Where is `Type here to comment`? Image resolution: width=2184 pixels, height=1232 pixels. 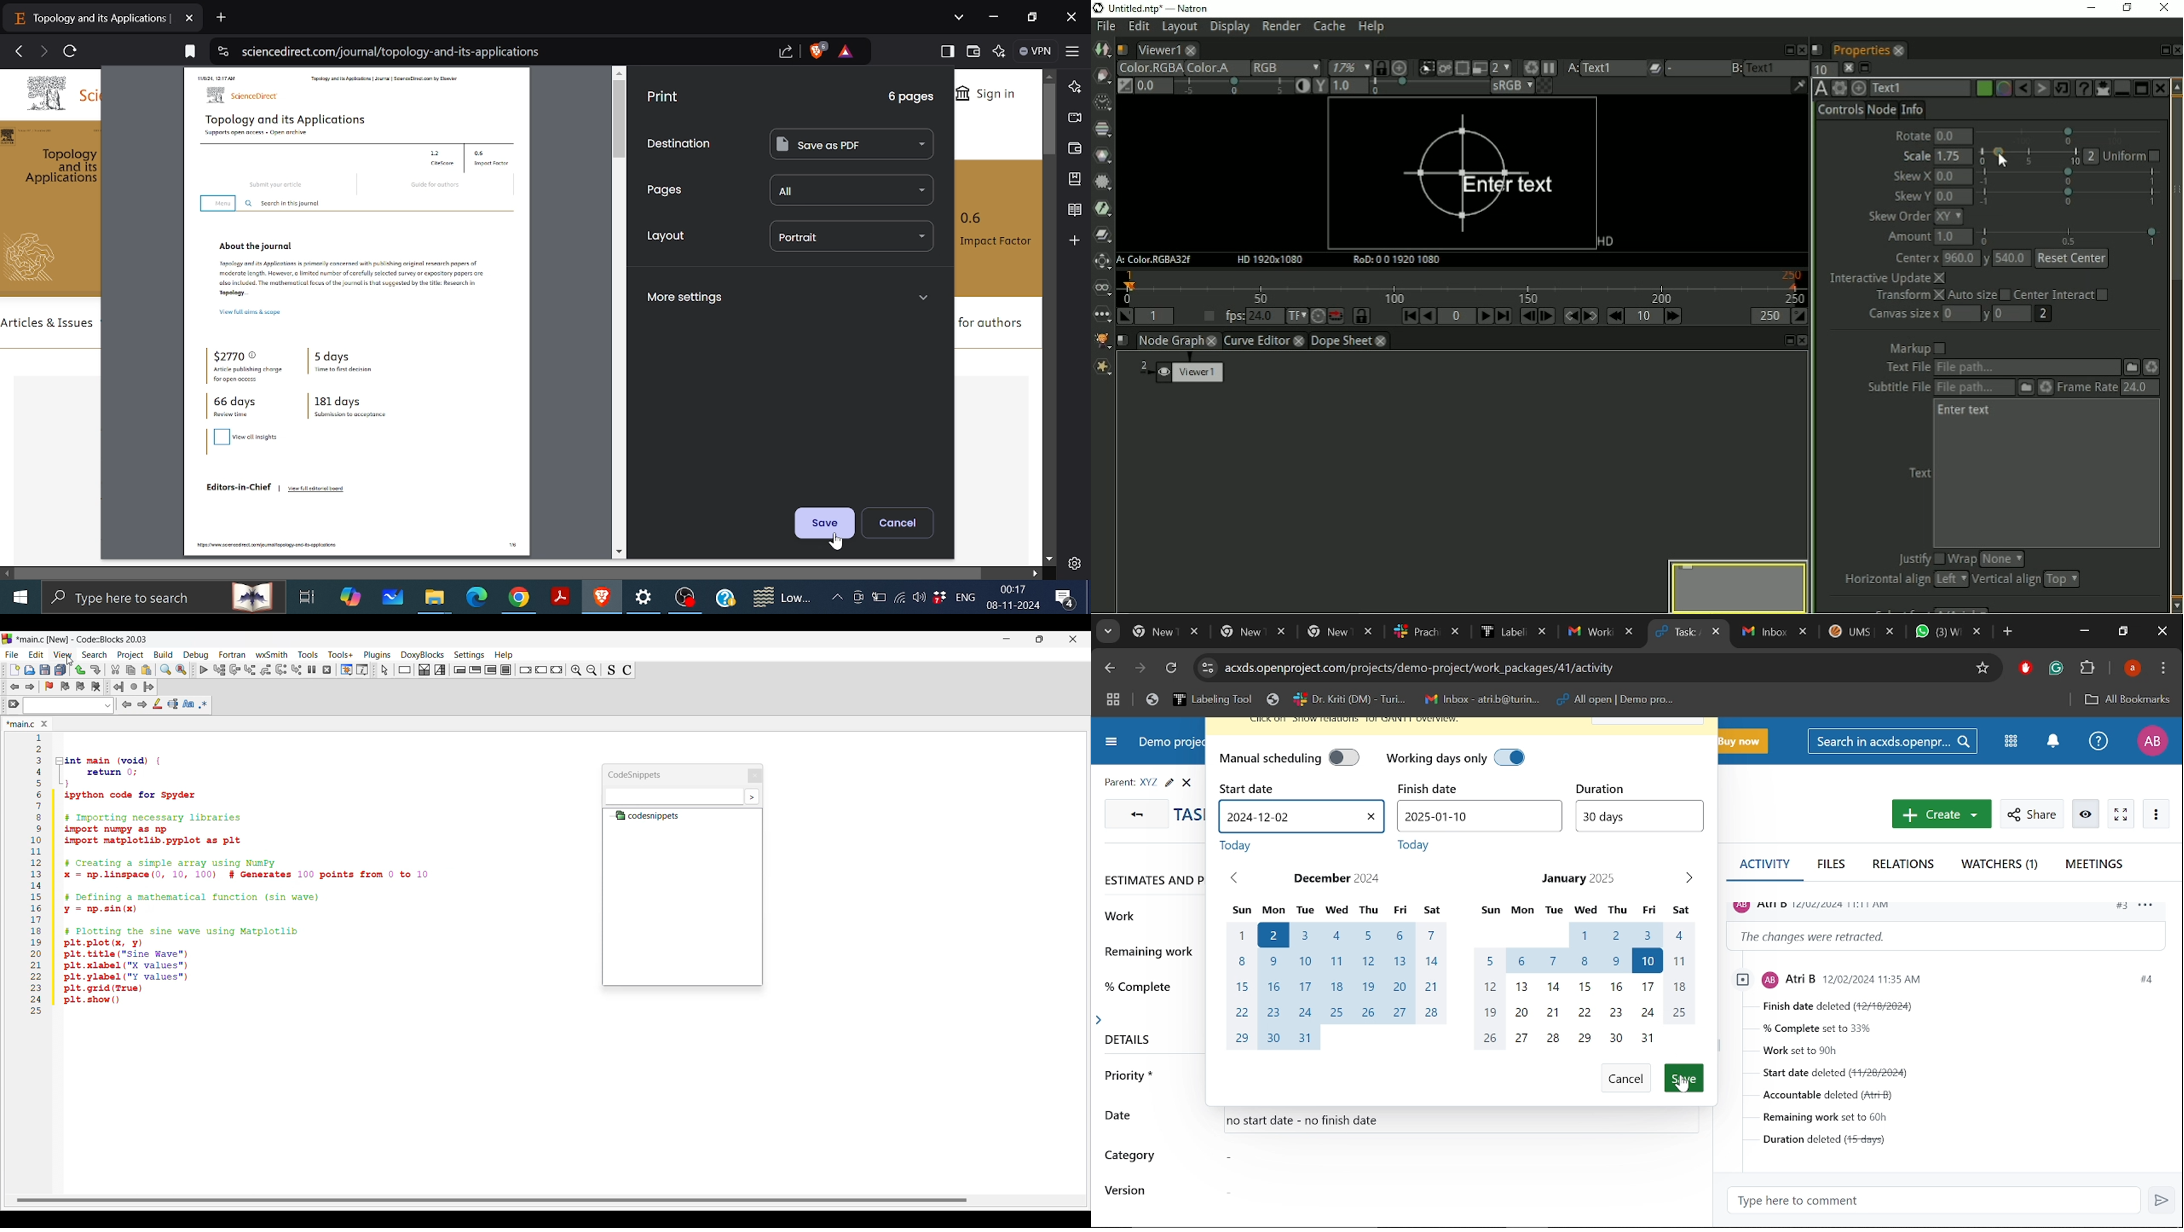 Type here to comment is located at coordinates (1935, 1201).